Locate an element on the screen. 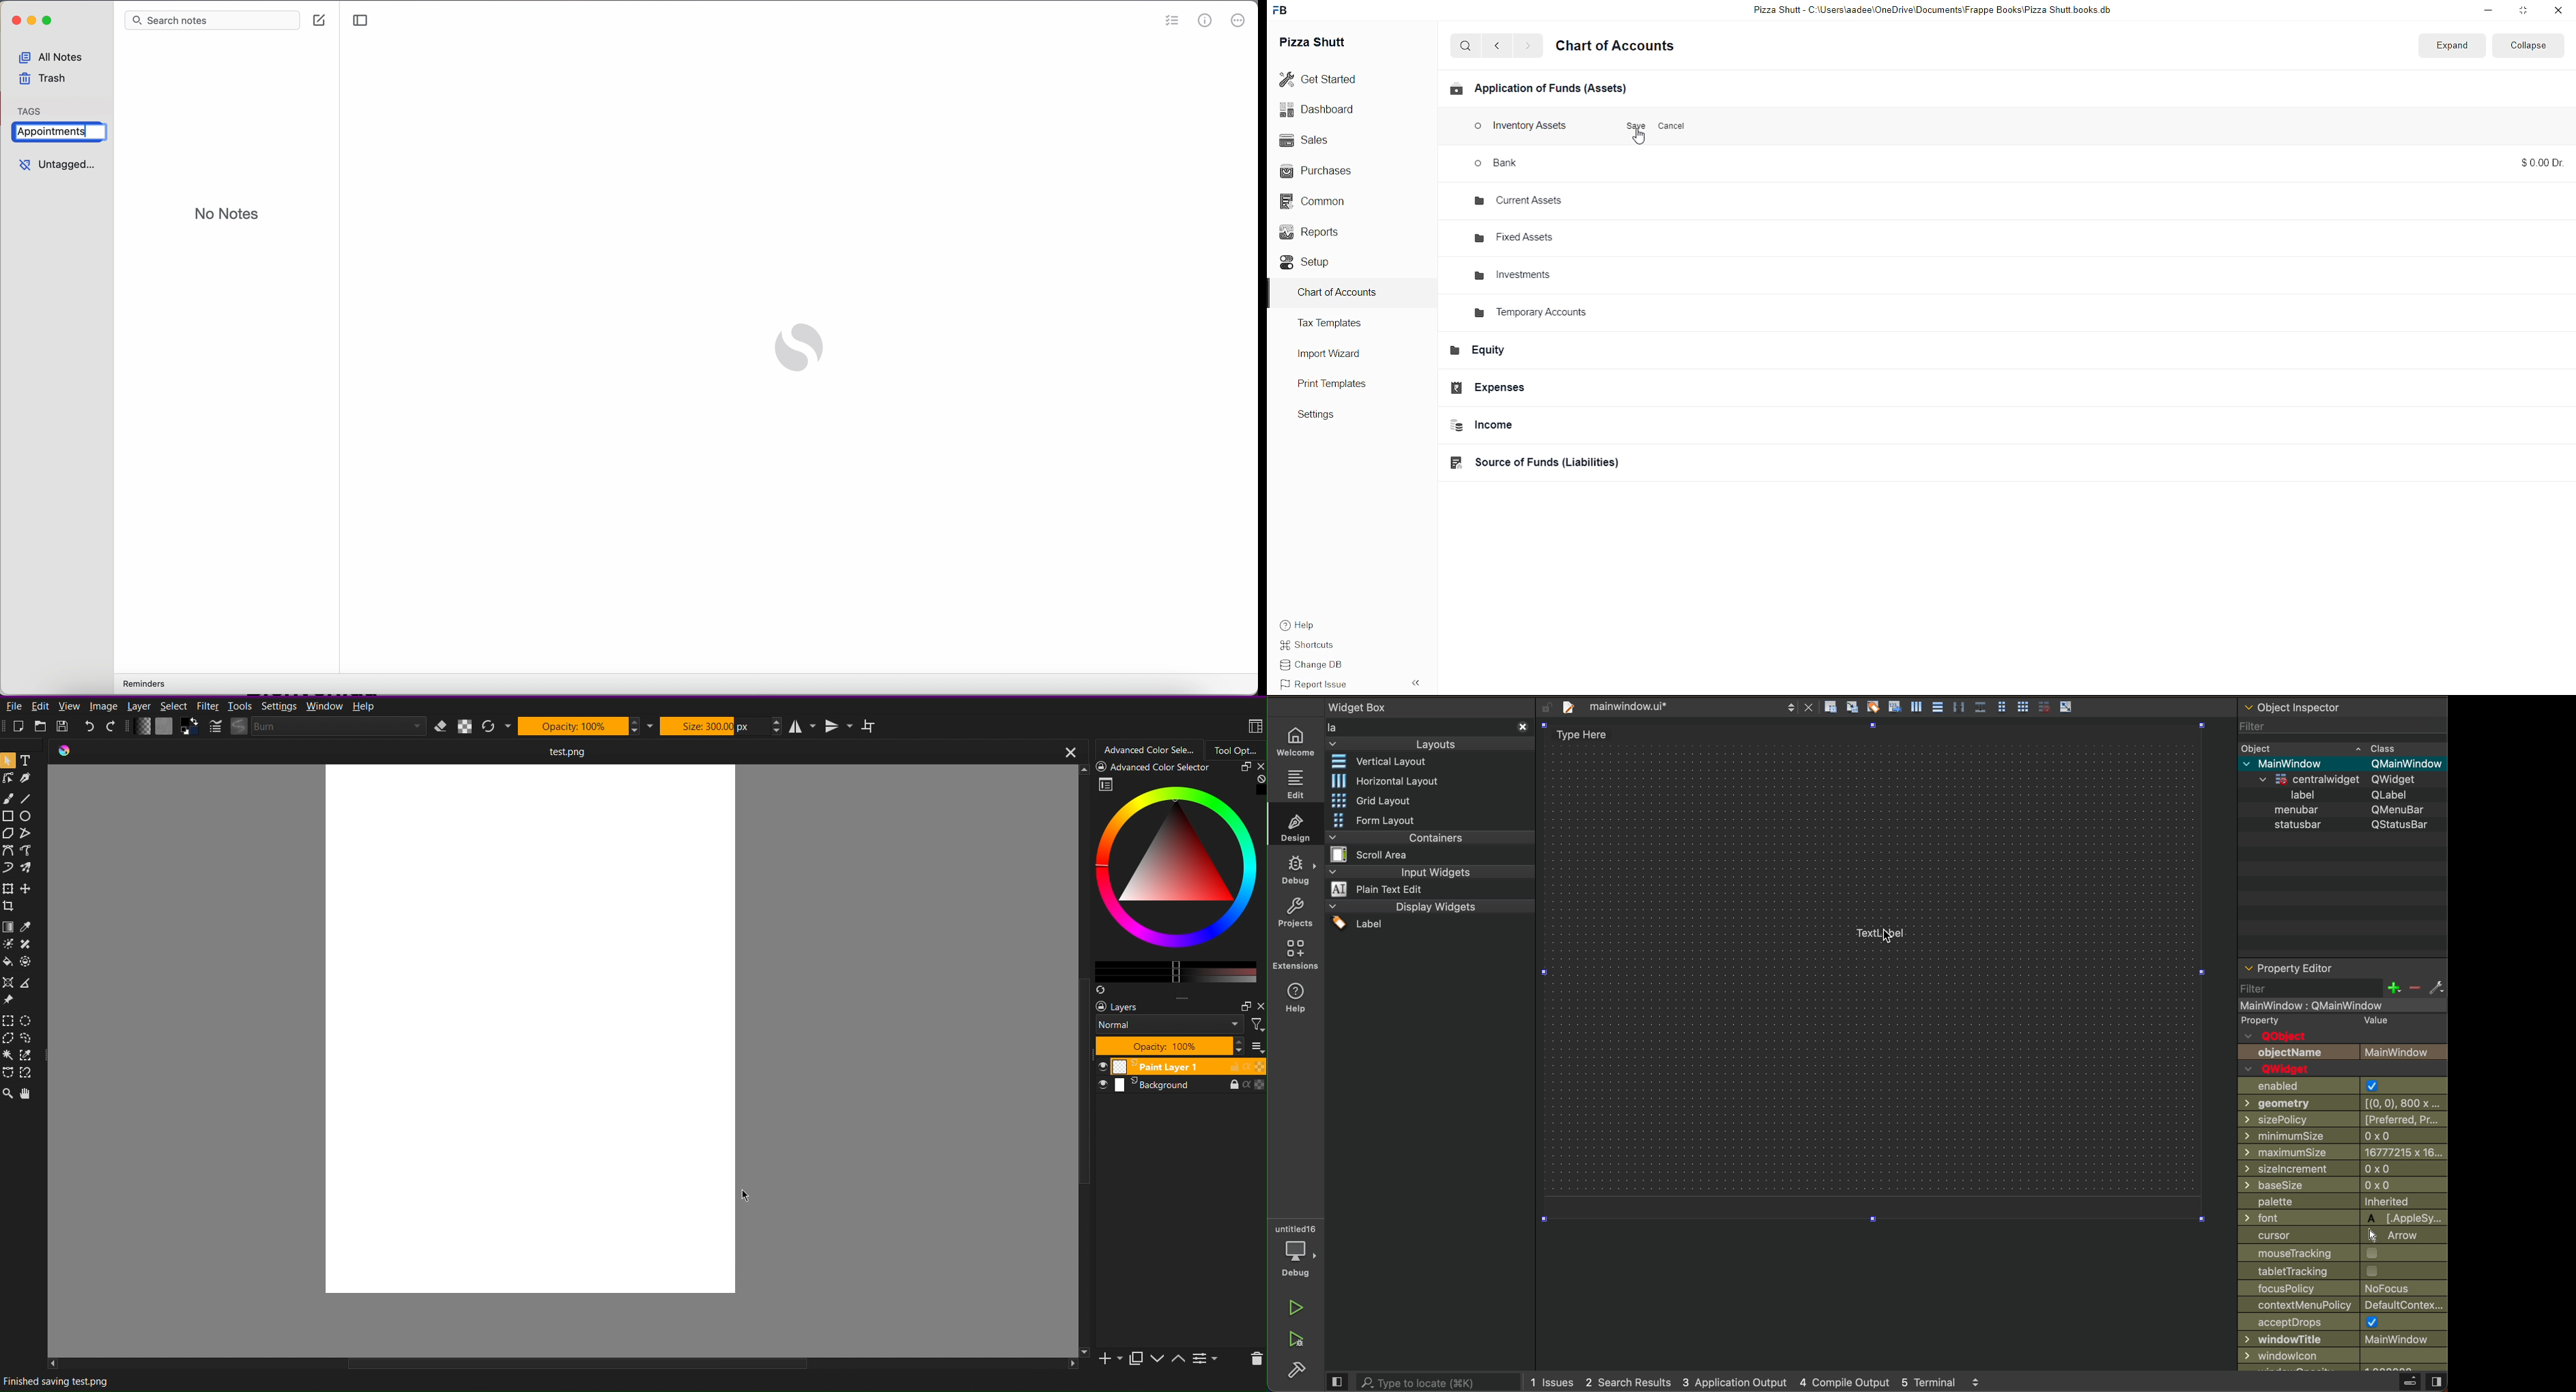 Image resolution: width=2576 pixels, height=1400 pixels. maximize Simplenote is located at coordinates (50, 22).